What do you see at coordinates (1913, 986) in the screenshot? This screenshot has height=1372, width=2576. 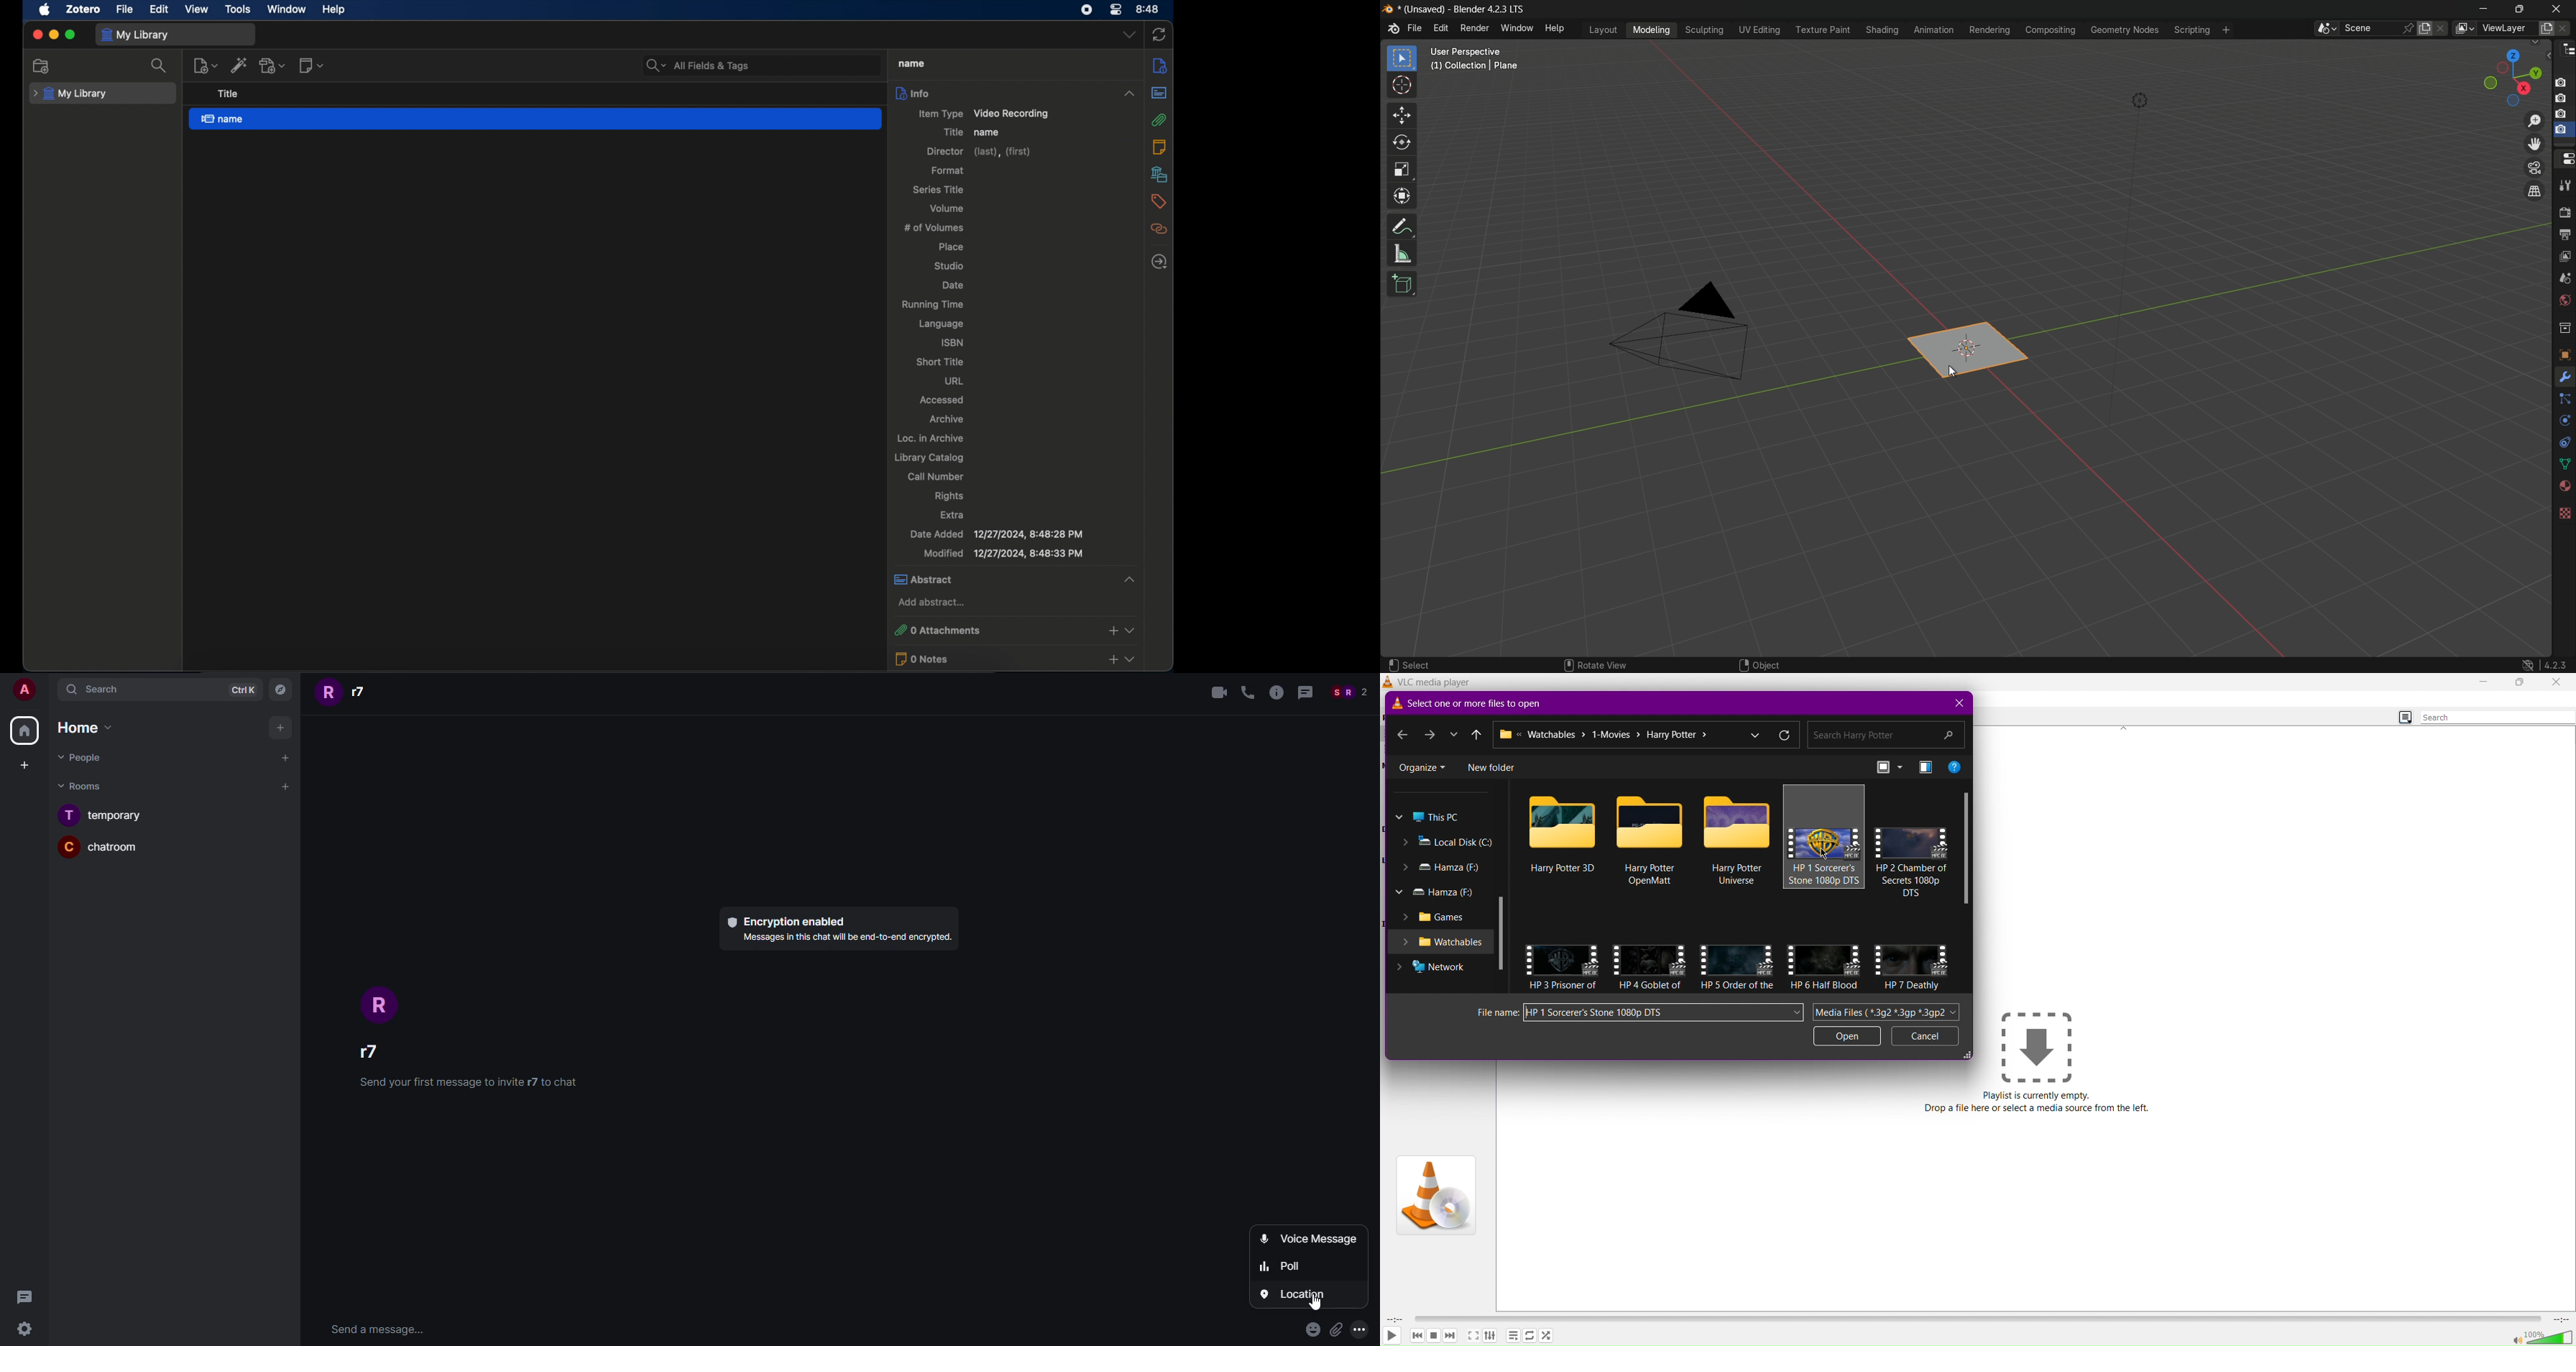 I see `harry potter ` at bounding box center [1913, 986].